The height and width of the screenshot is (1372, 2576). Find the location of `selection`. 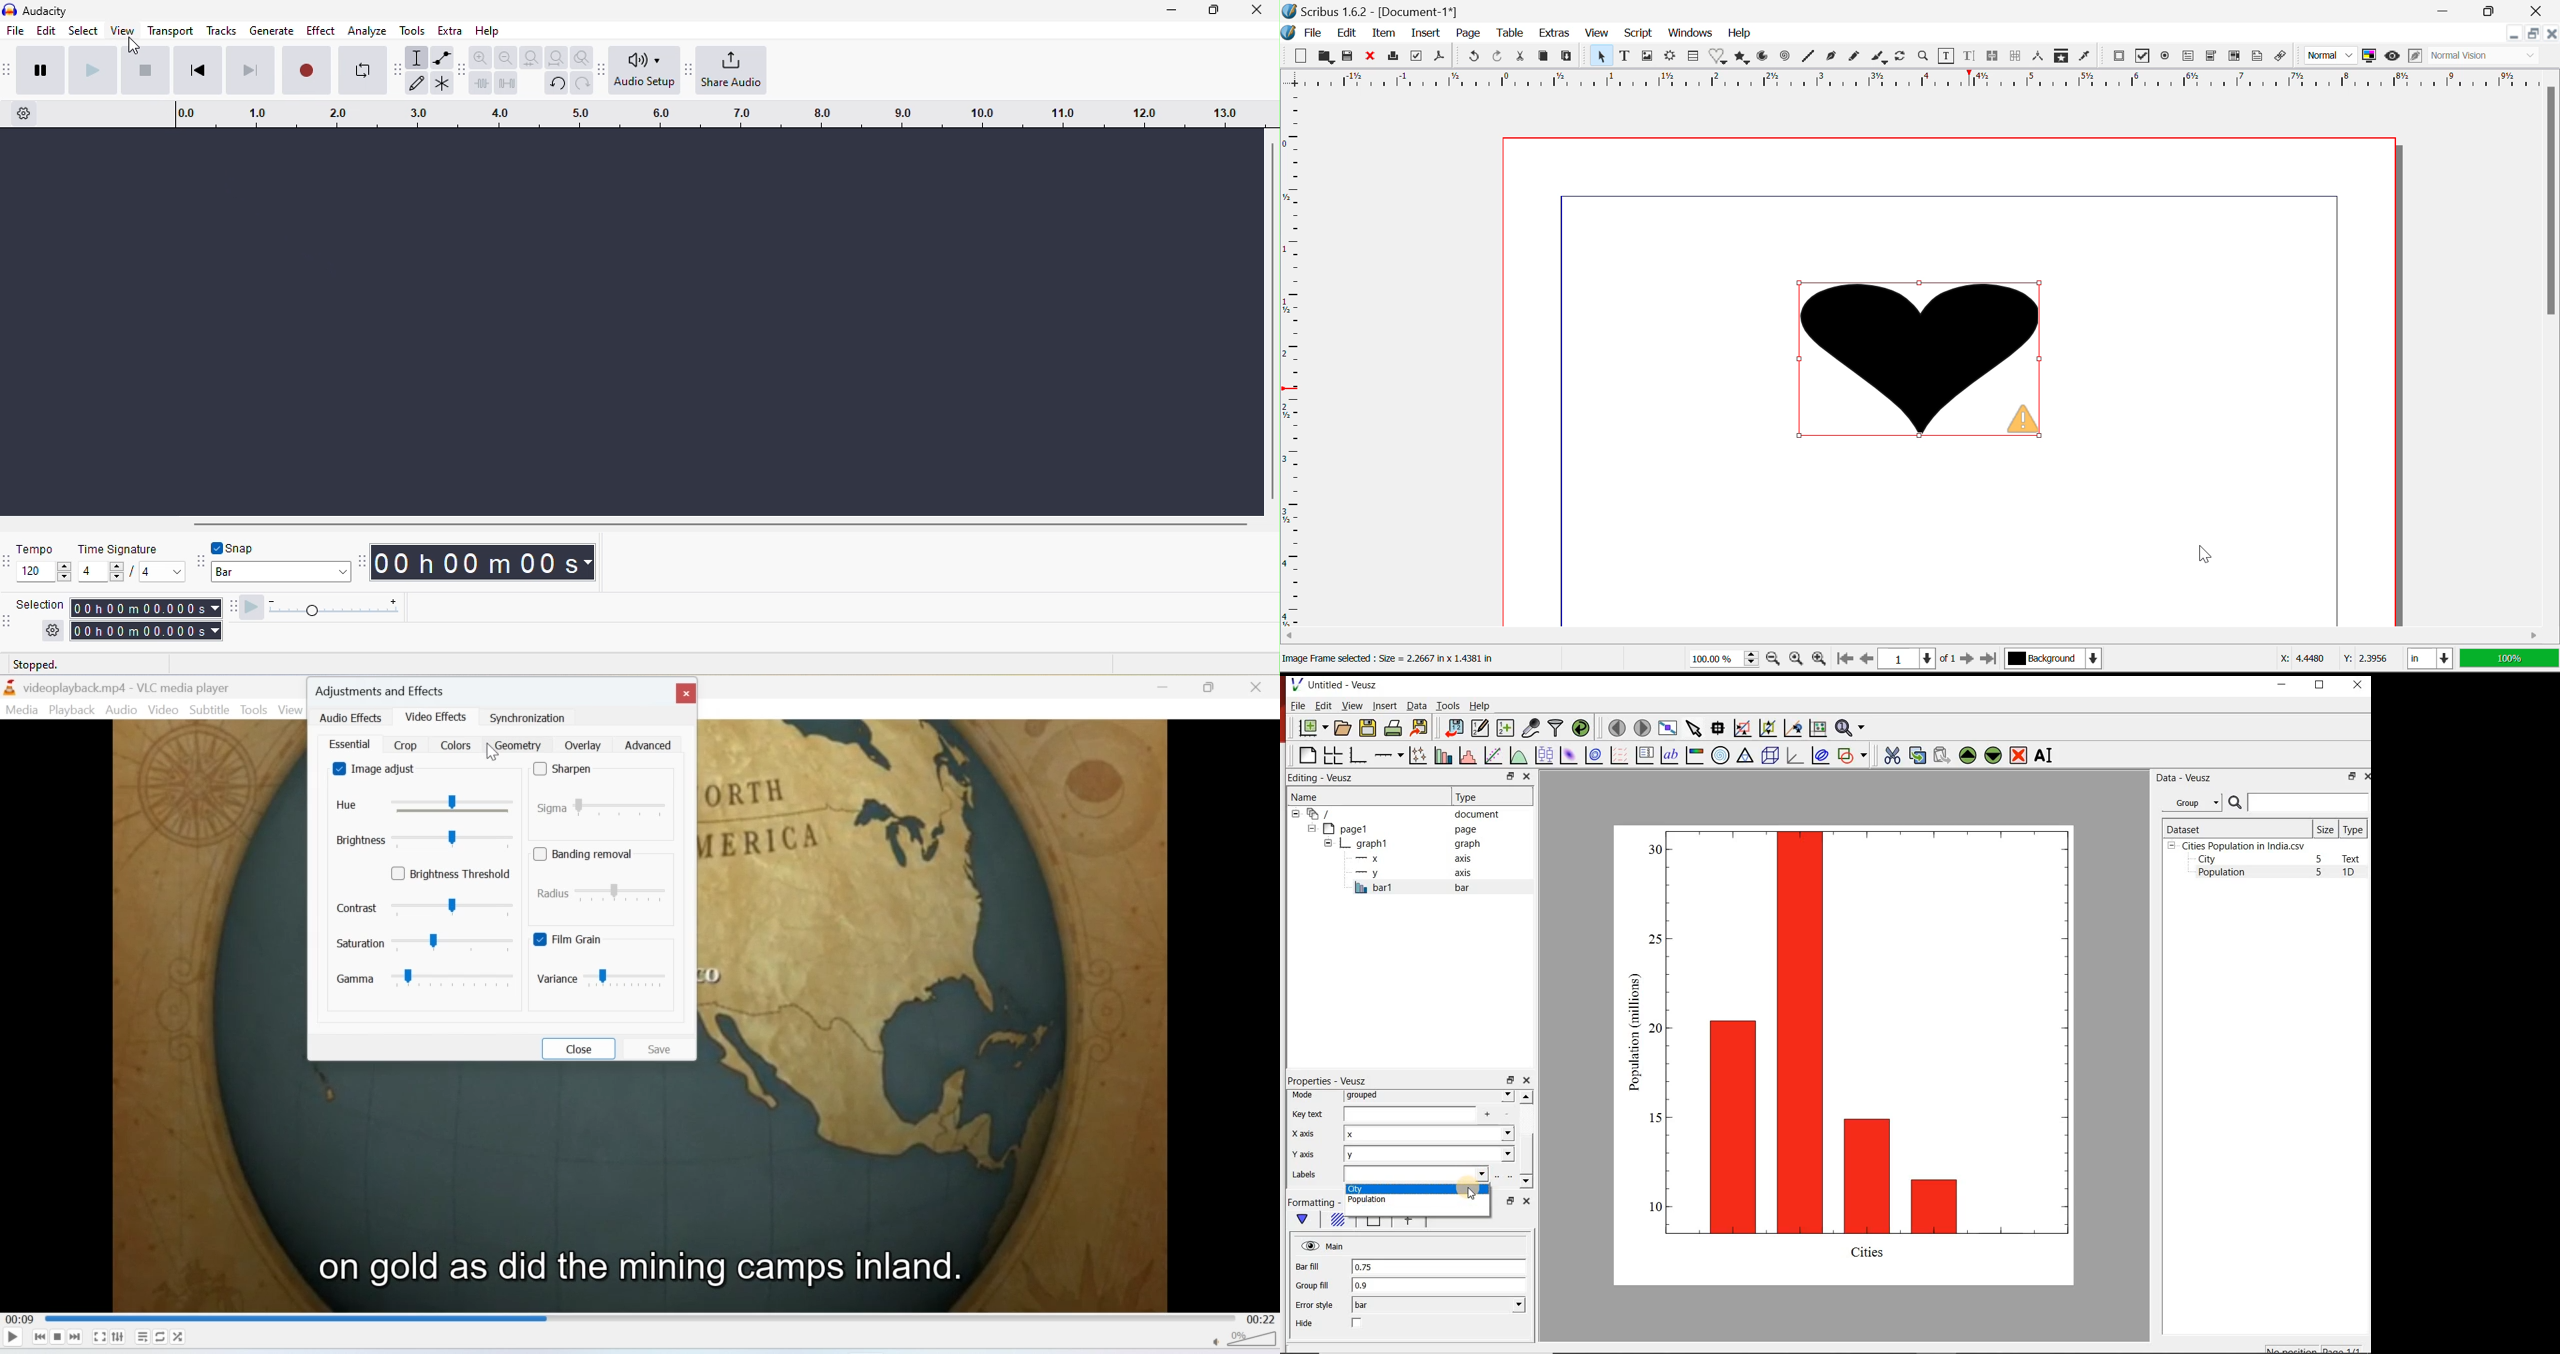

selection is located at coordinates (41, 604).